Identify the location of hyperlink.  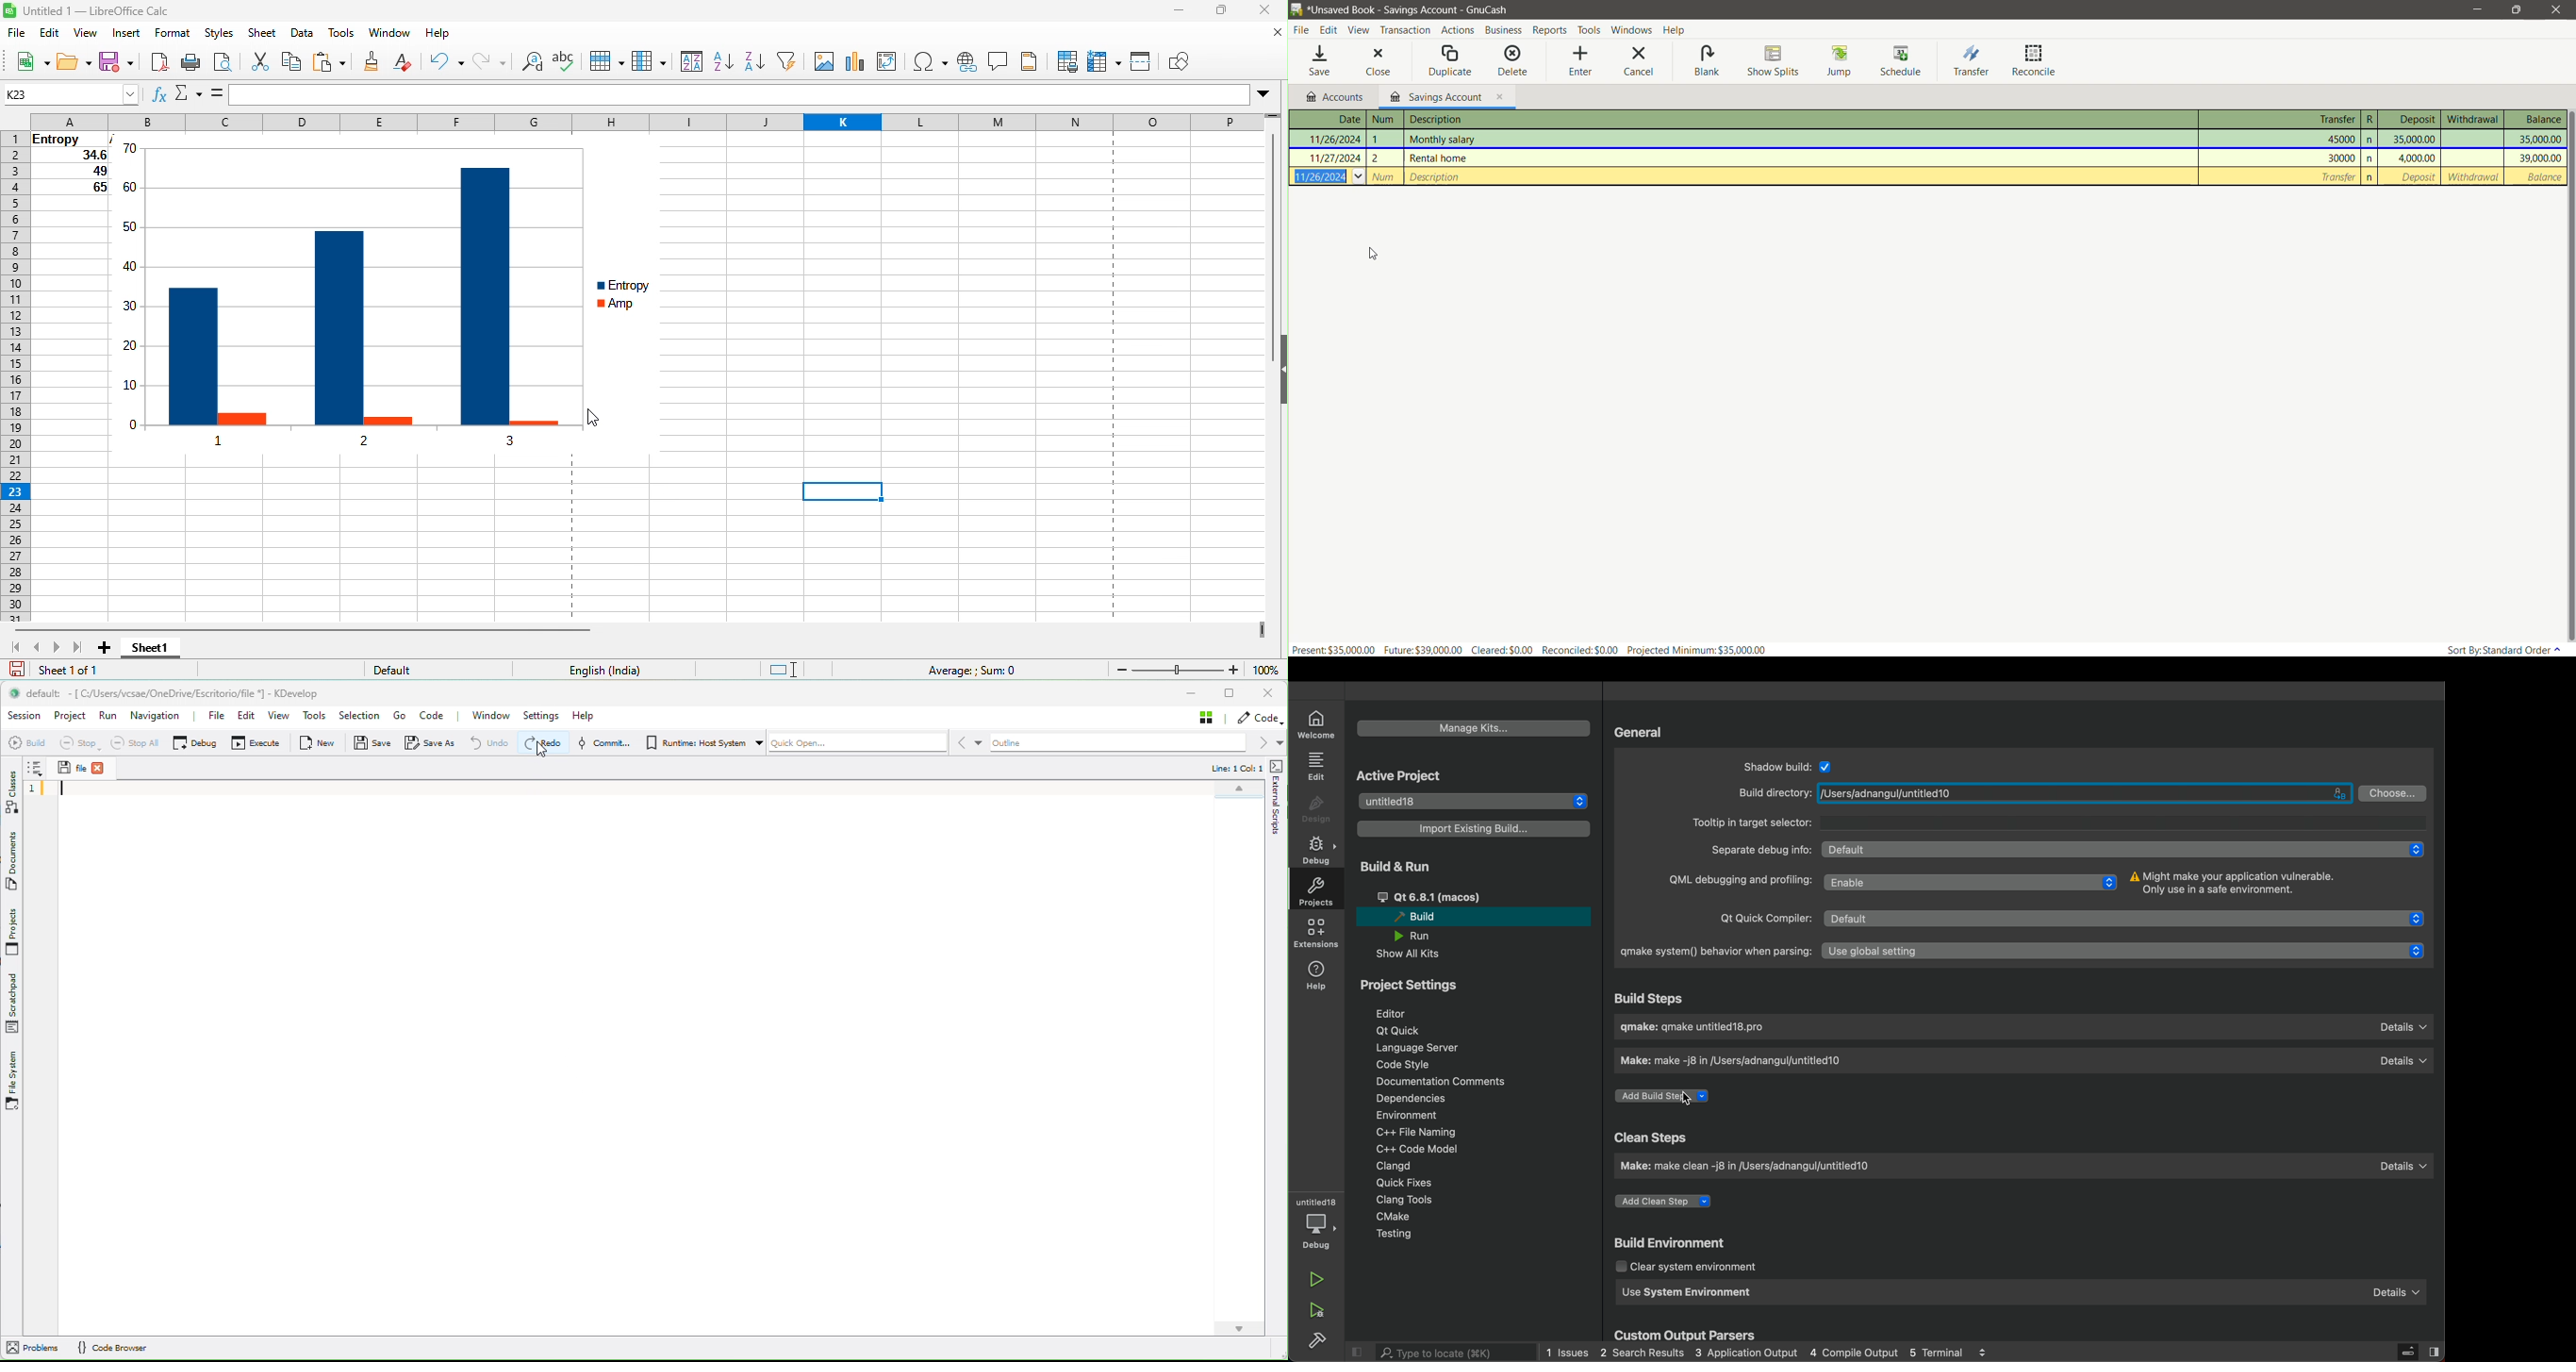
(967, 61).